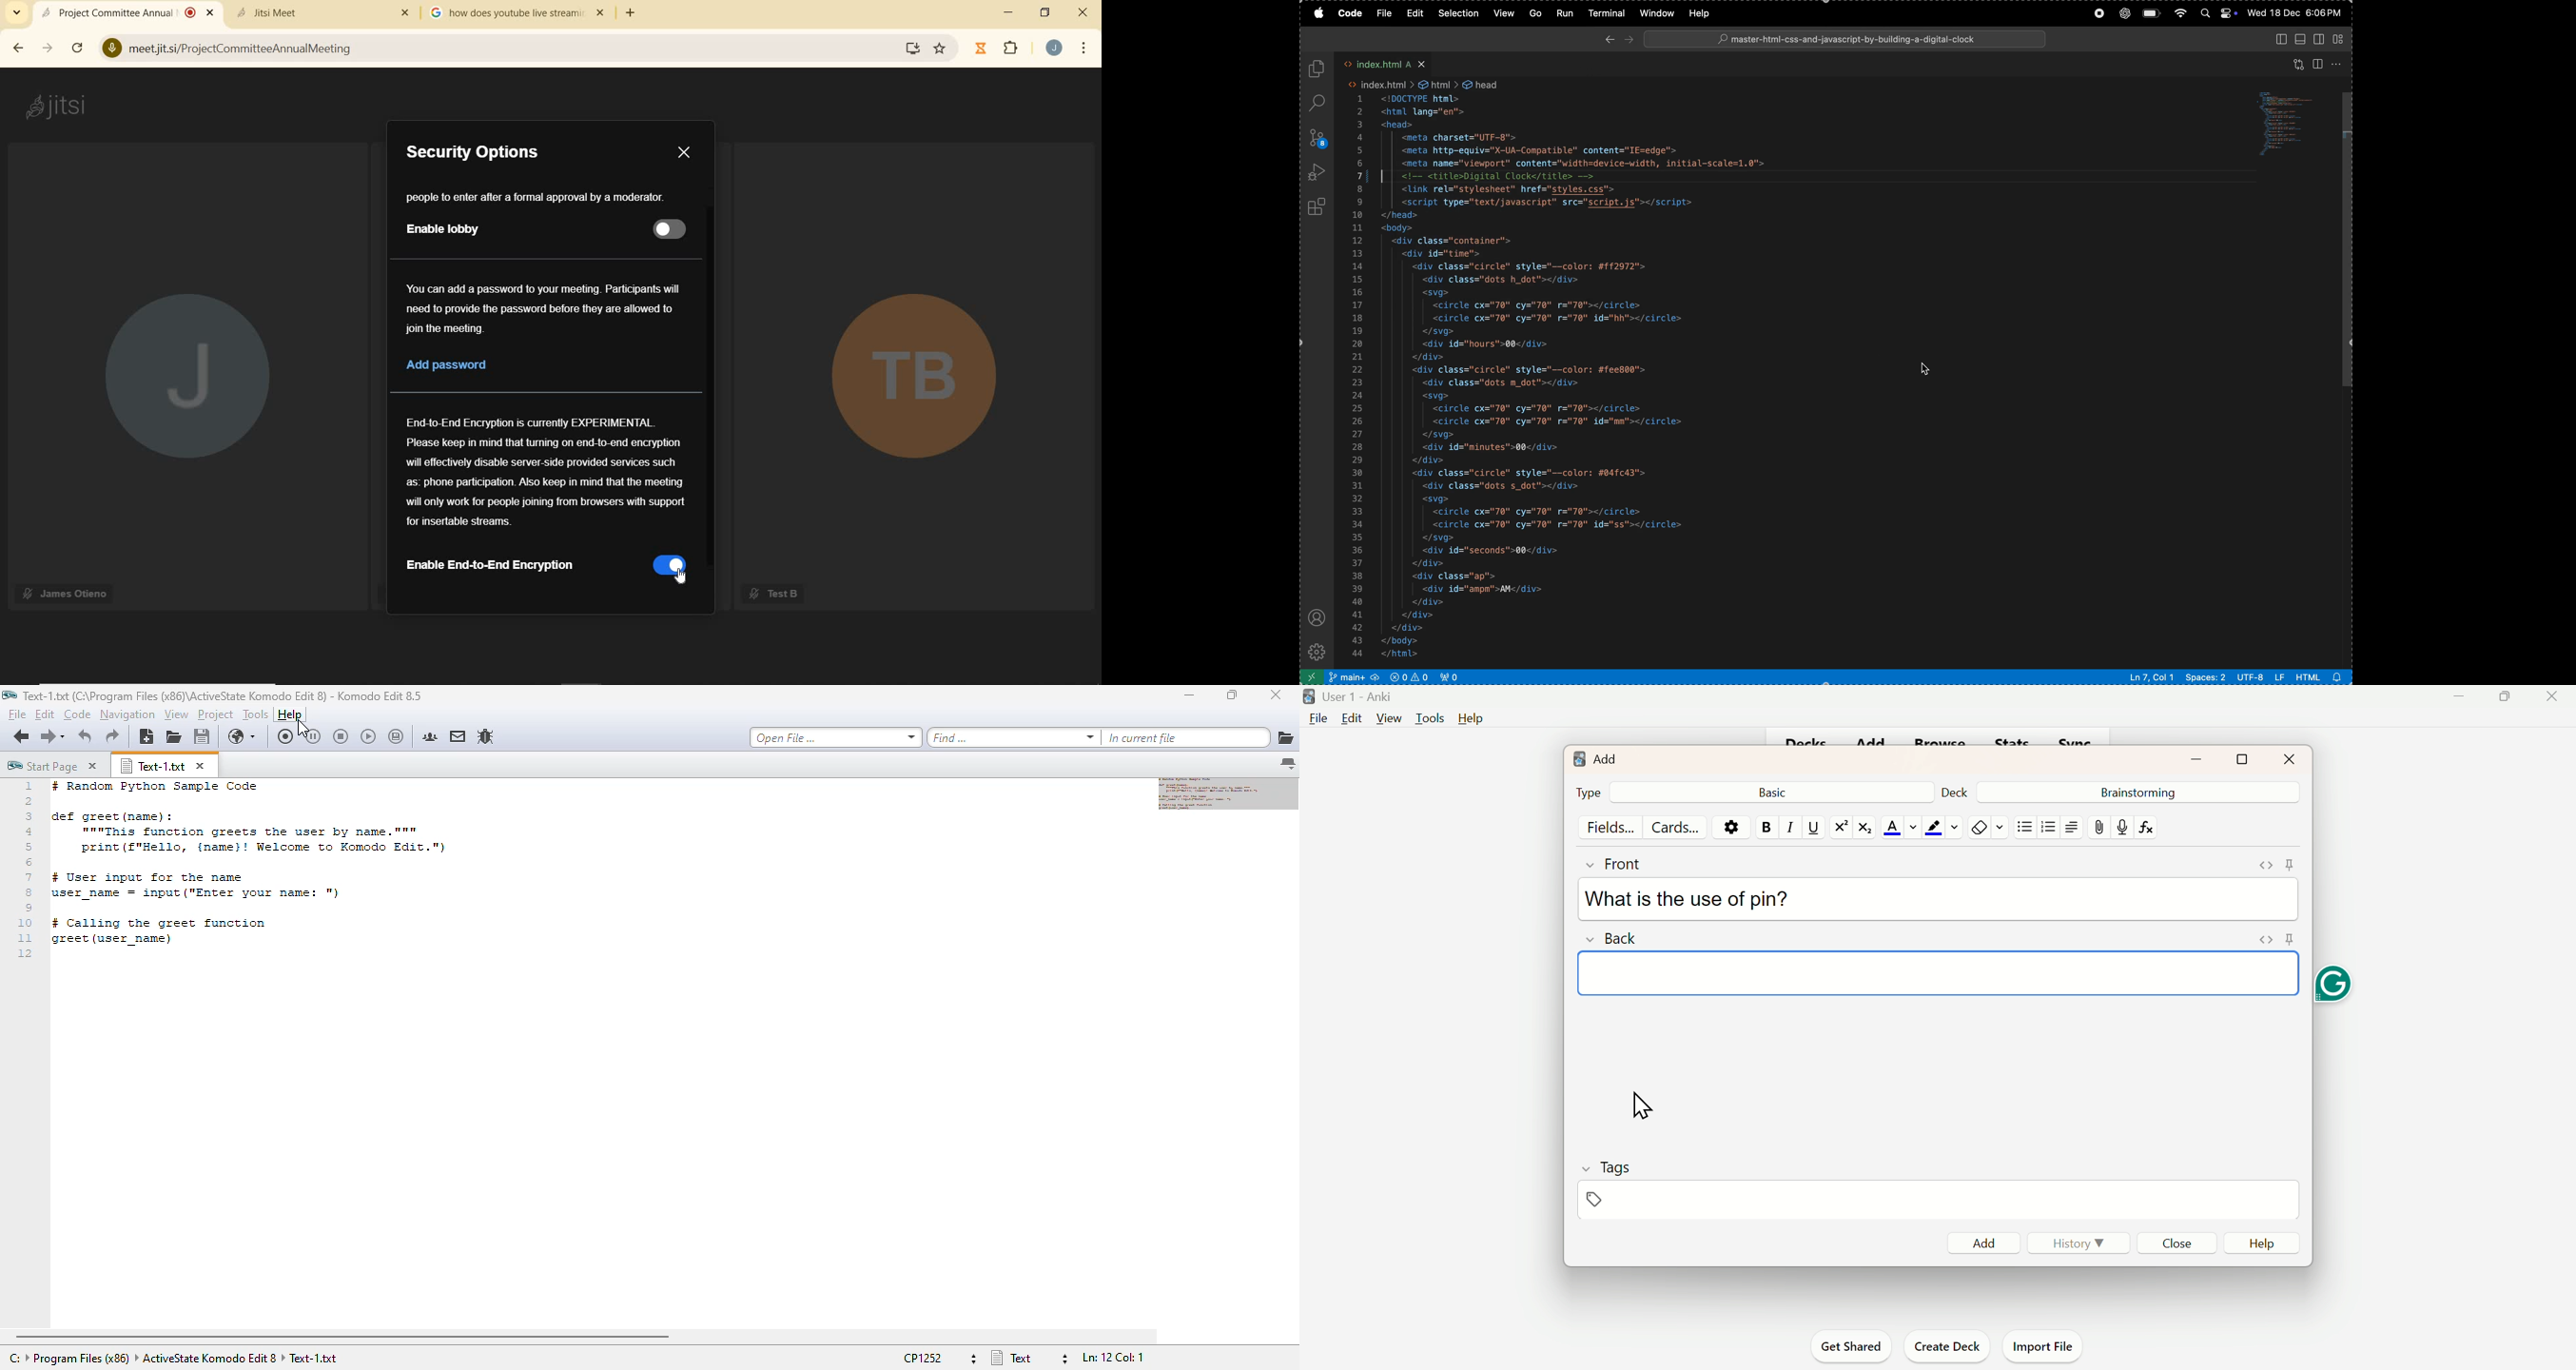 Image resolution: width=2576 pixels, height=1372 pixels. What do you see at coordinates (2508, 699) in the screenshot?
I see ` Maimize` at bounding box center [2508, 699].